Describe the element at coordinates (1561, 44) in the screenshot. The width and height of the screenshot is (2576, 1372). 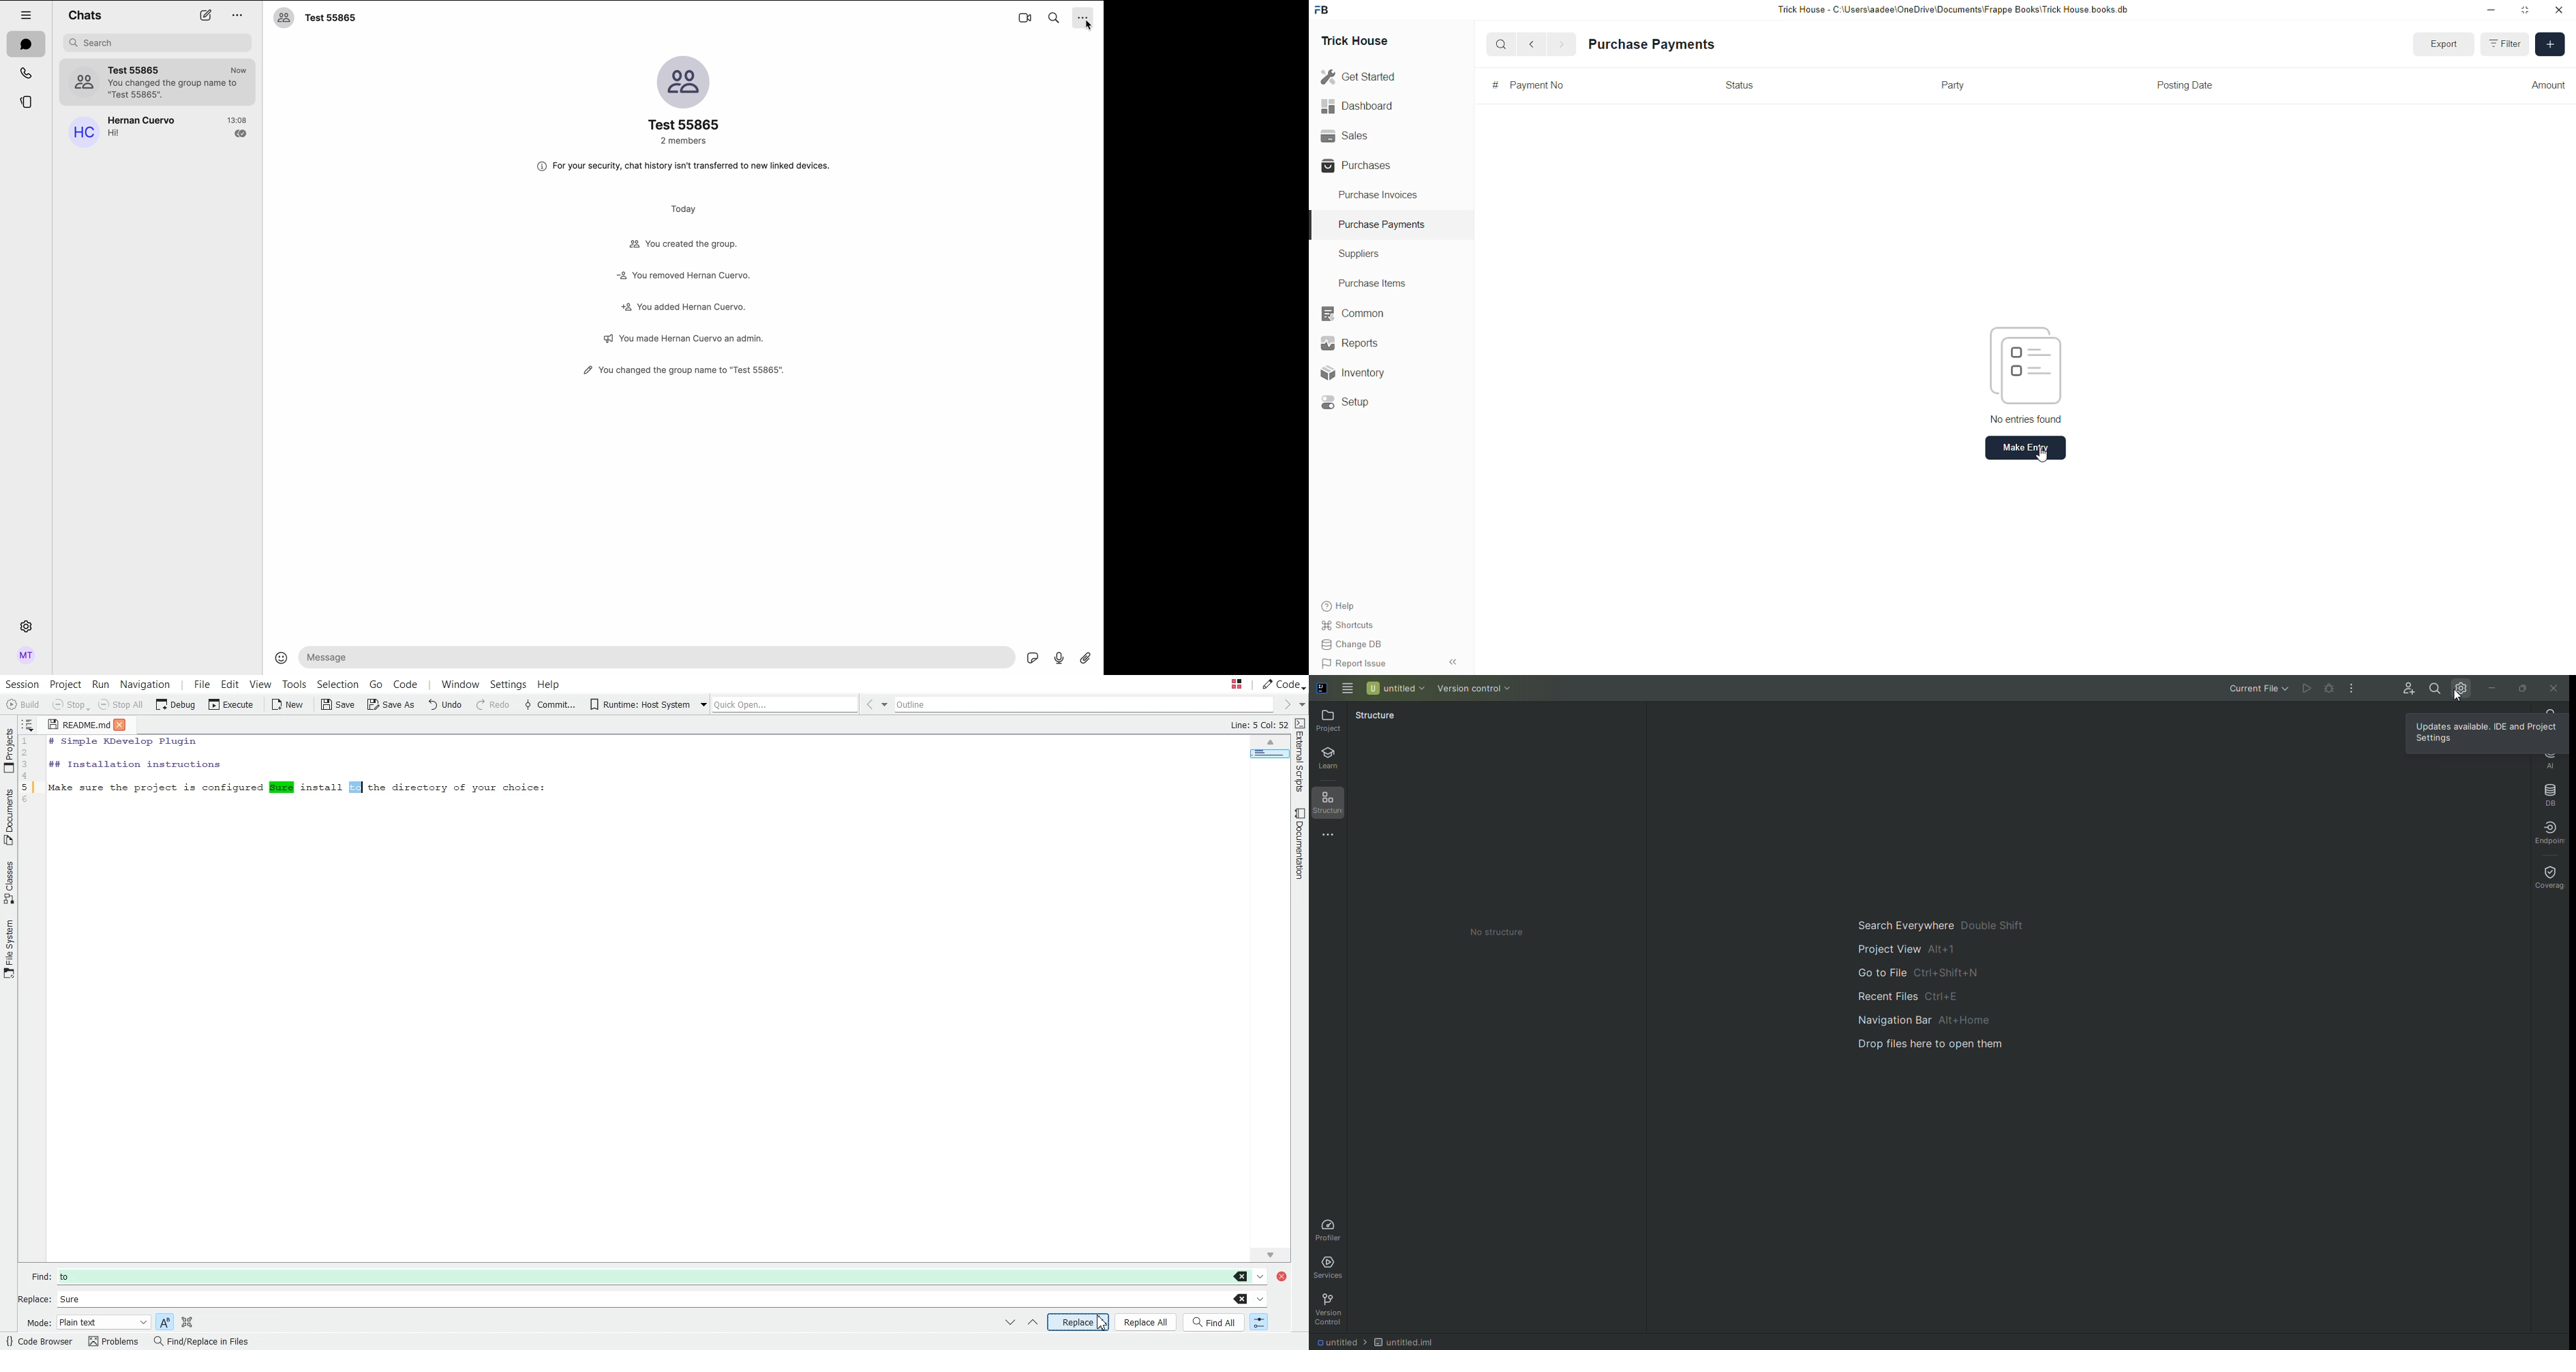
I see `forward` at that location.